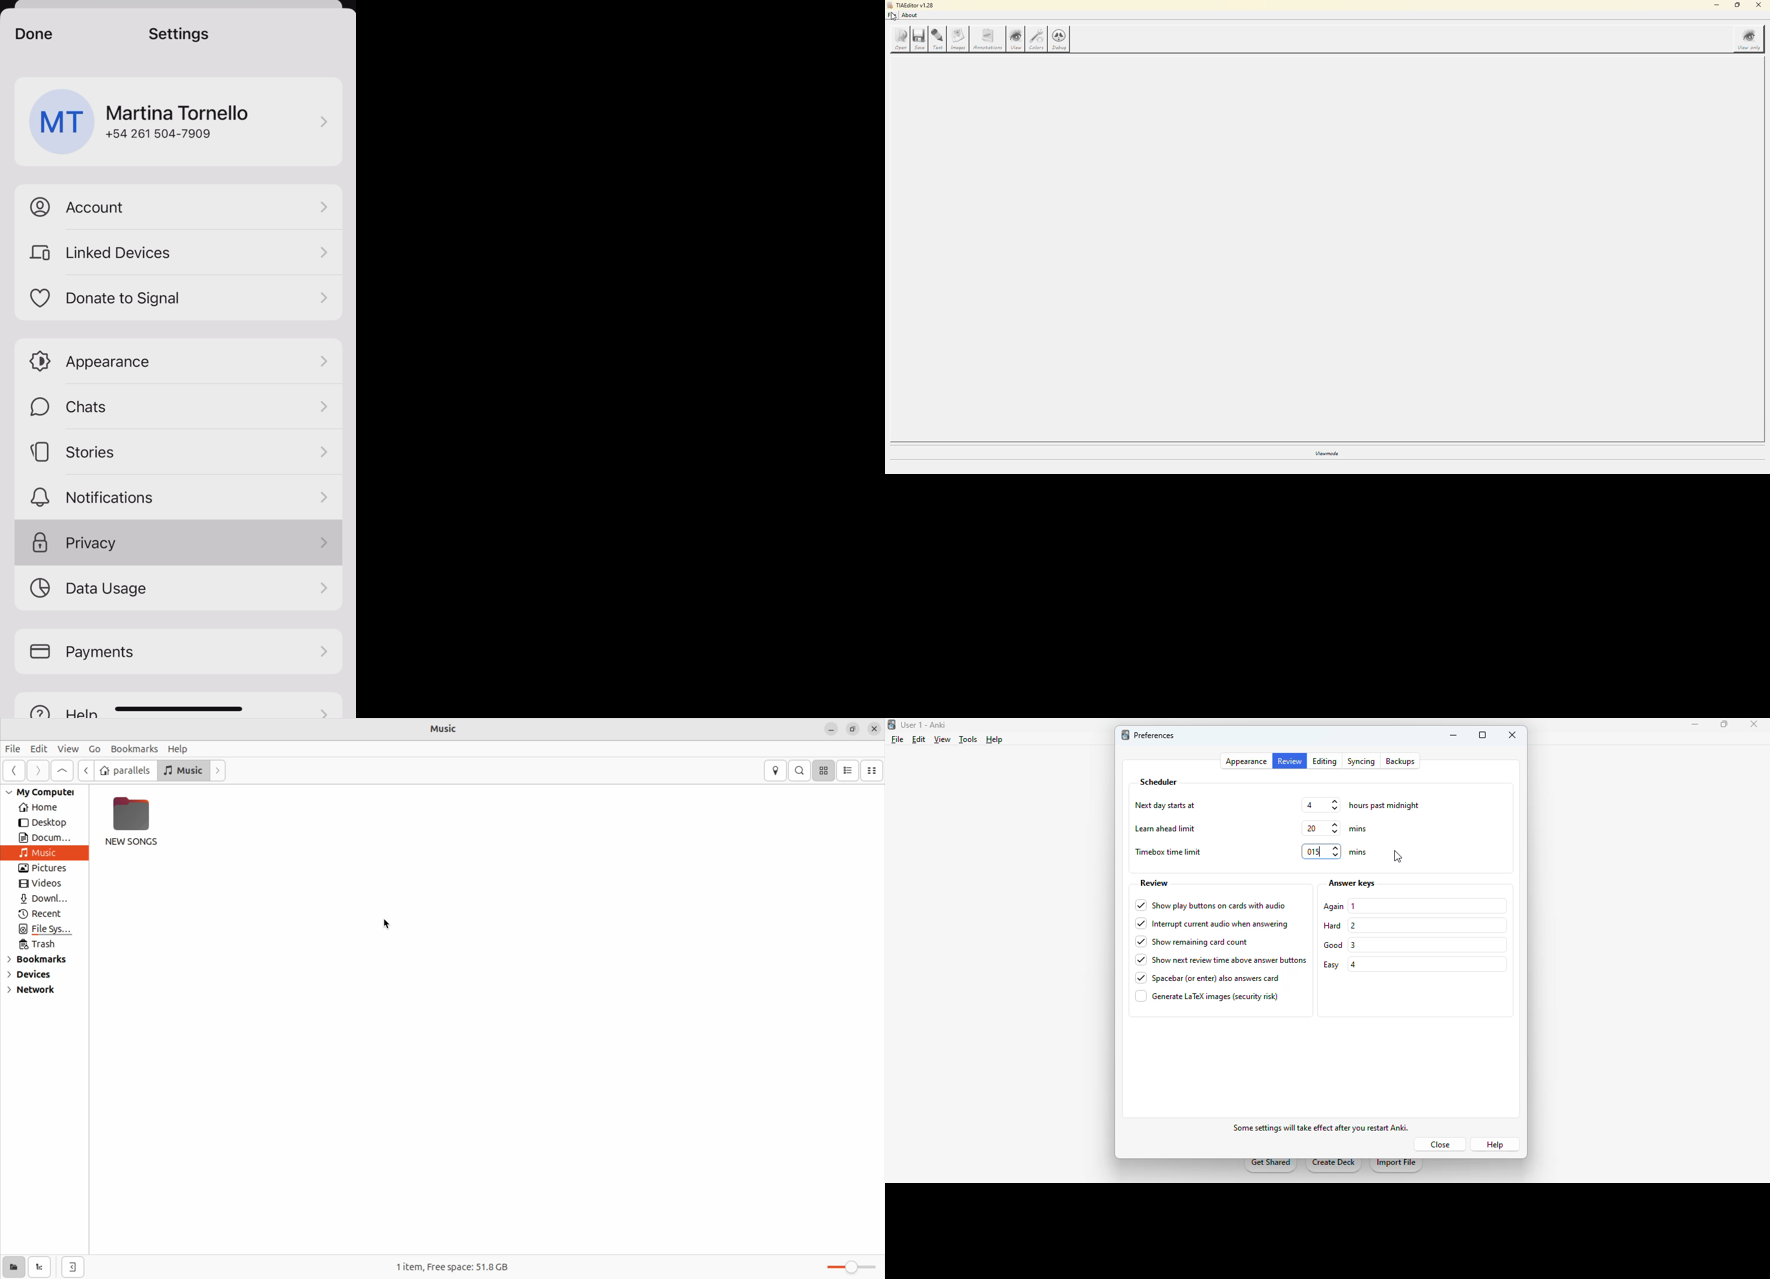 Image resolution: width=1792 pixels, height=1288 pixels. What do you see at coordinates (178, 590) in the screenshot?
I see `data usage` at bounding box center [178, 590].